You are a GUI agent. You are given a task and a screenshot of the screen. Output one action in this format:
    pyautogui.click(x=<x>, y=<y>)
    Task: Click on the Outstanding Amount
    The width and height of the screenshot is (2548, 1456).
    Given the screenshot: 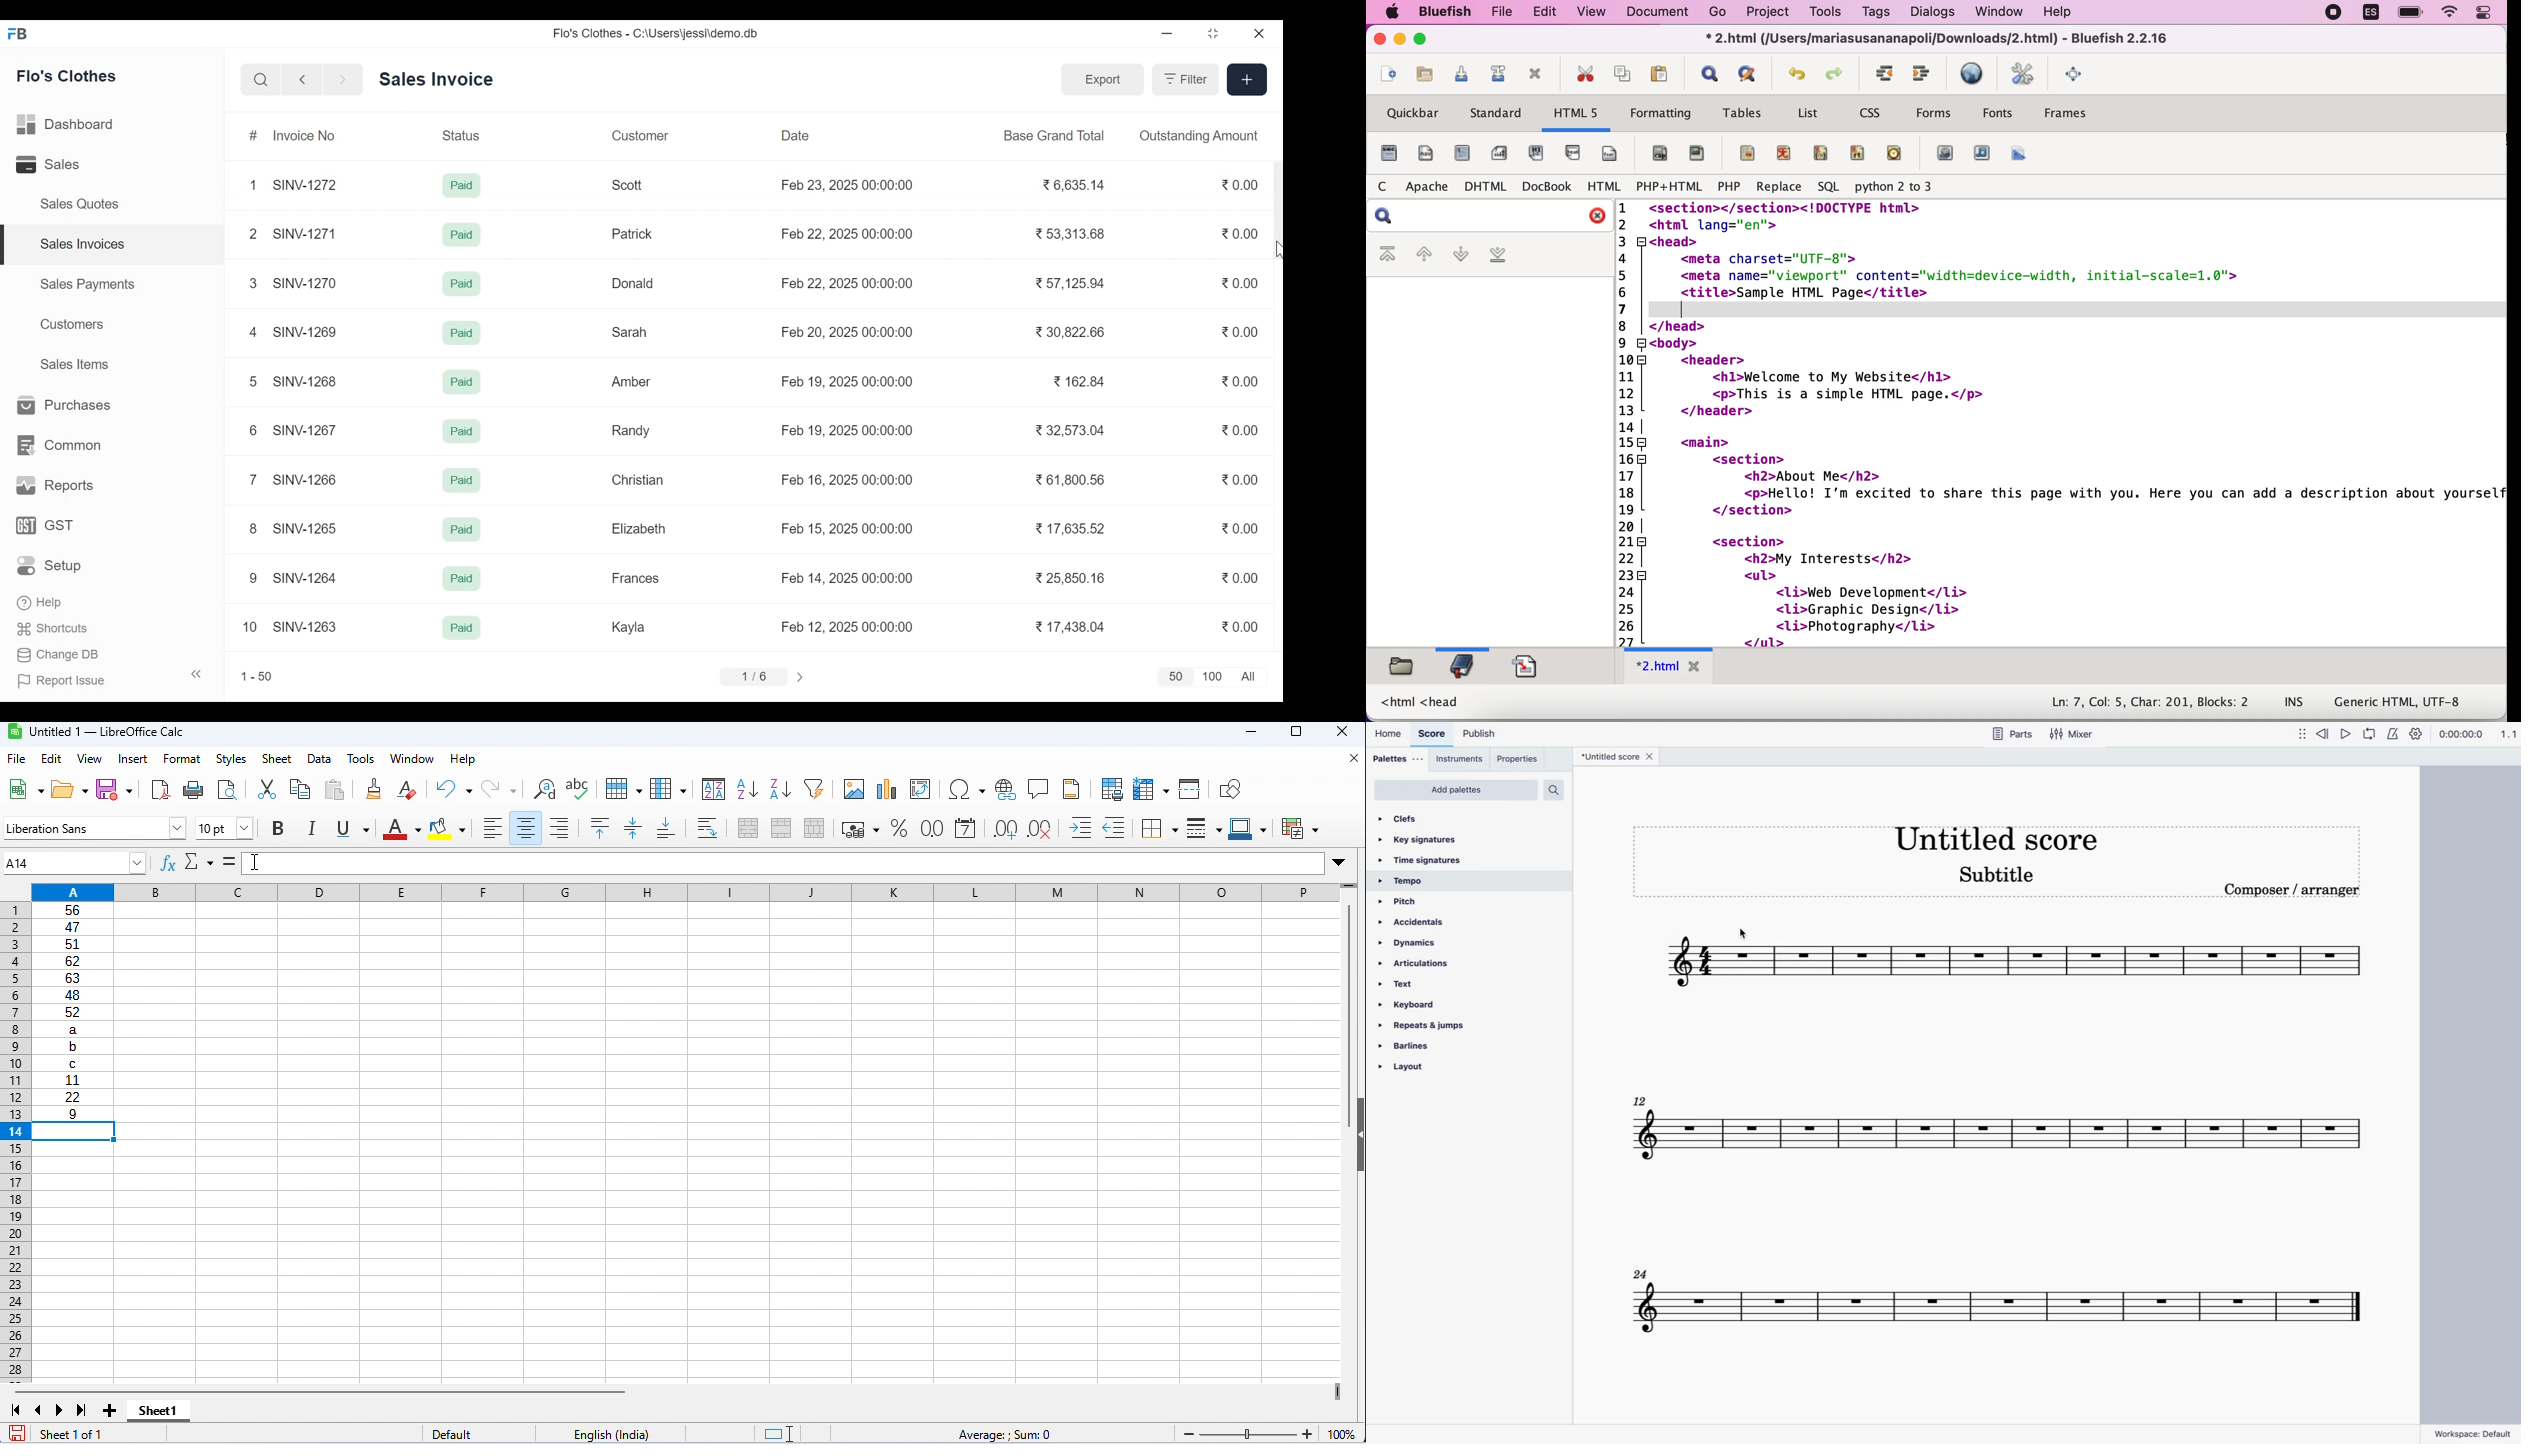 What is the action you would take?
    pyautogui.click(x=1199, y=135)
    